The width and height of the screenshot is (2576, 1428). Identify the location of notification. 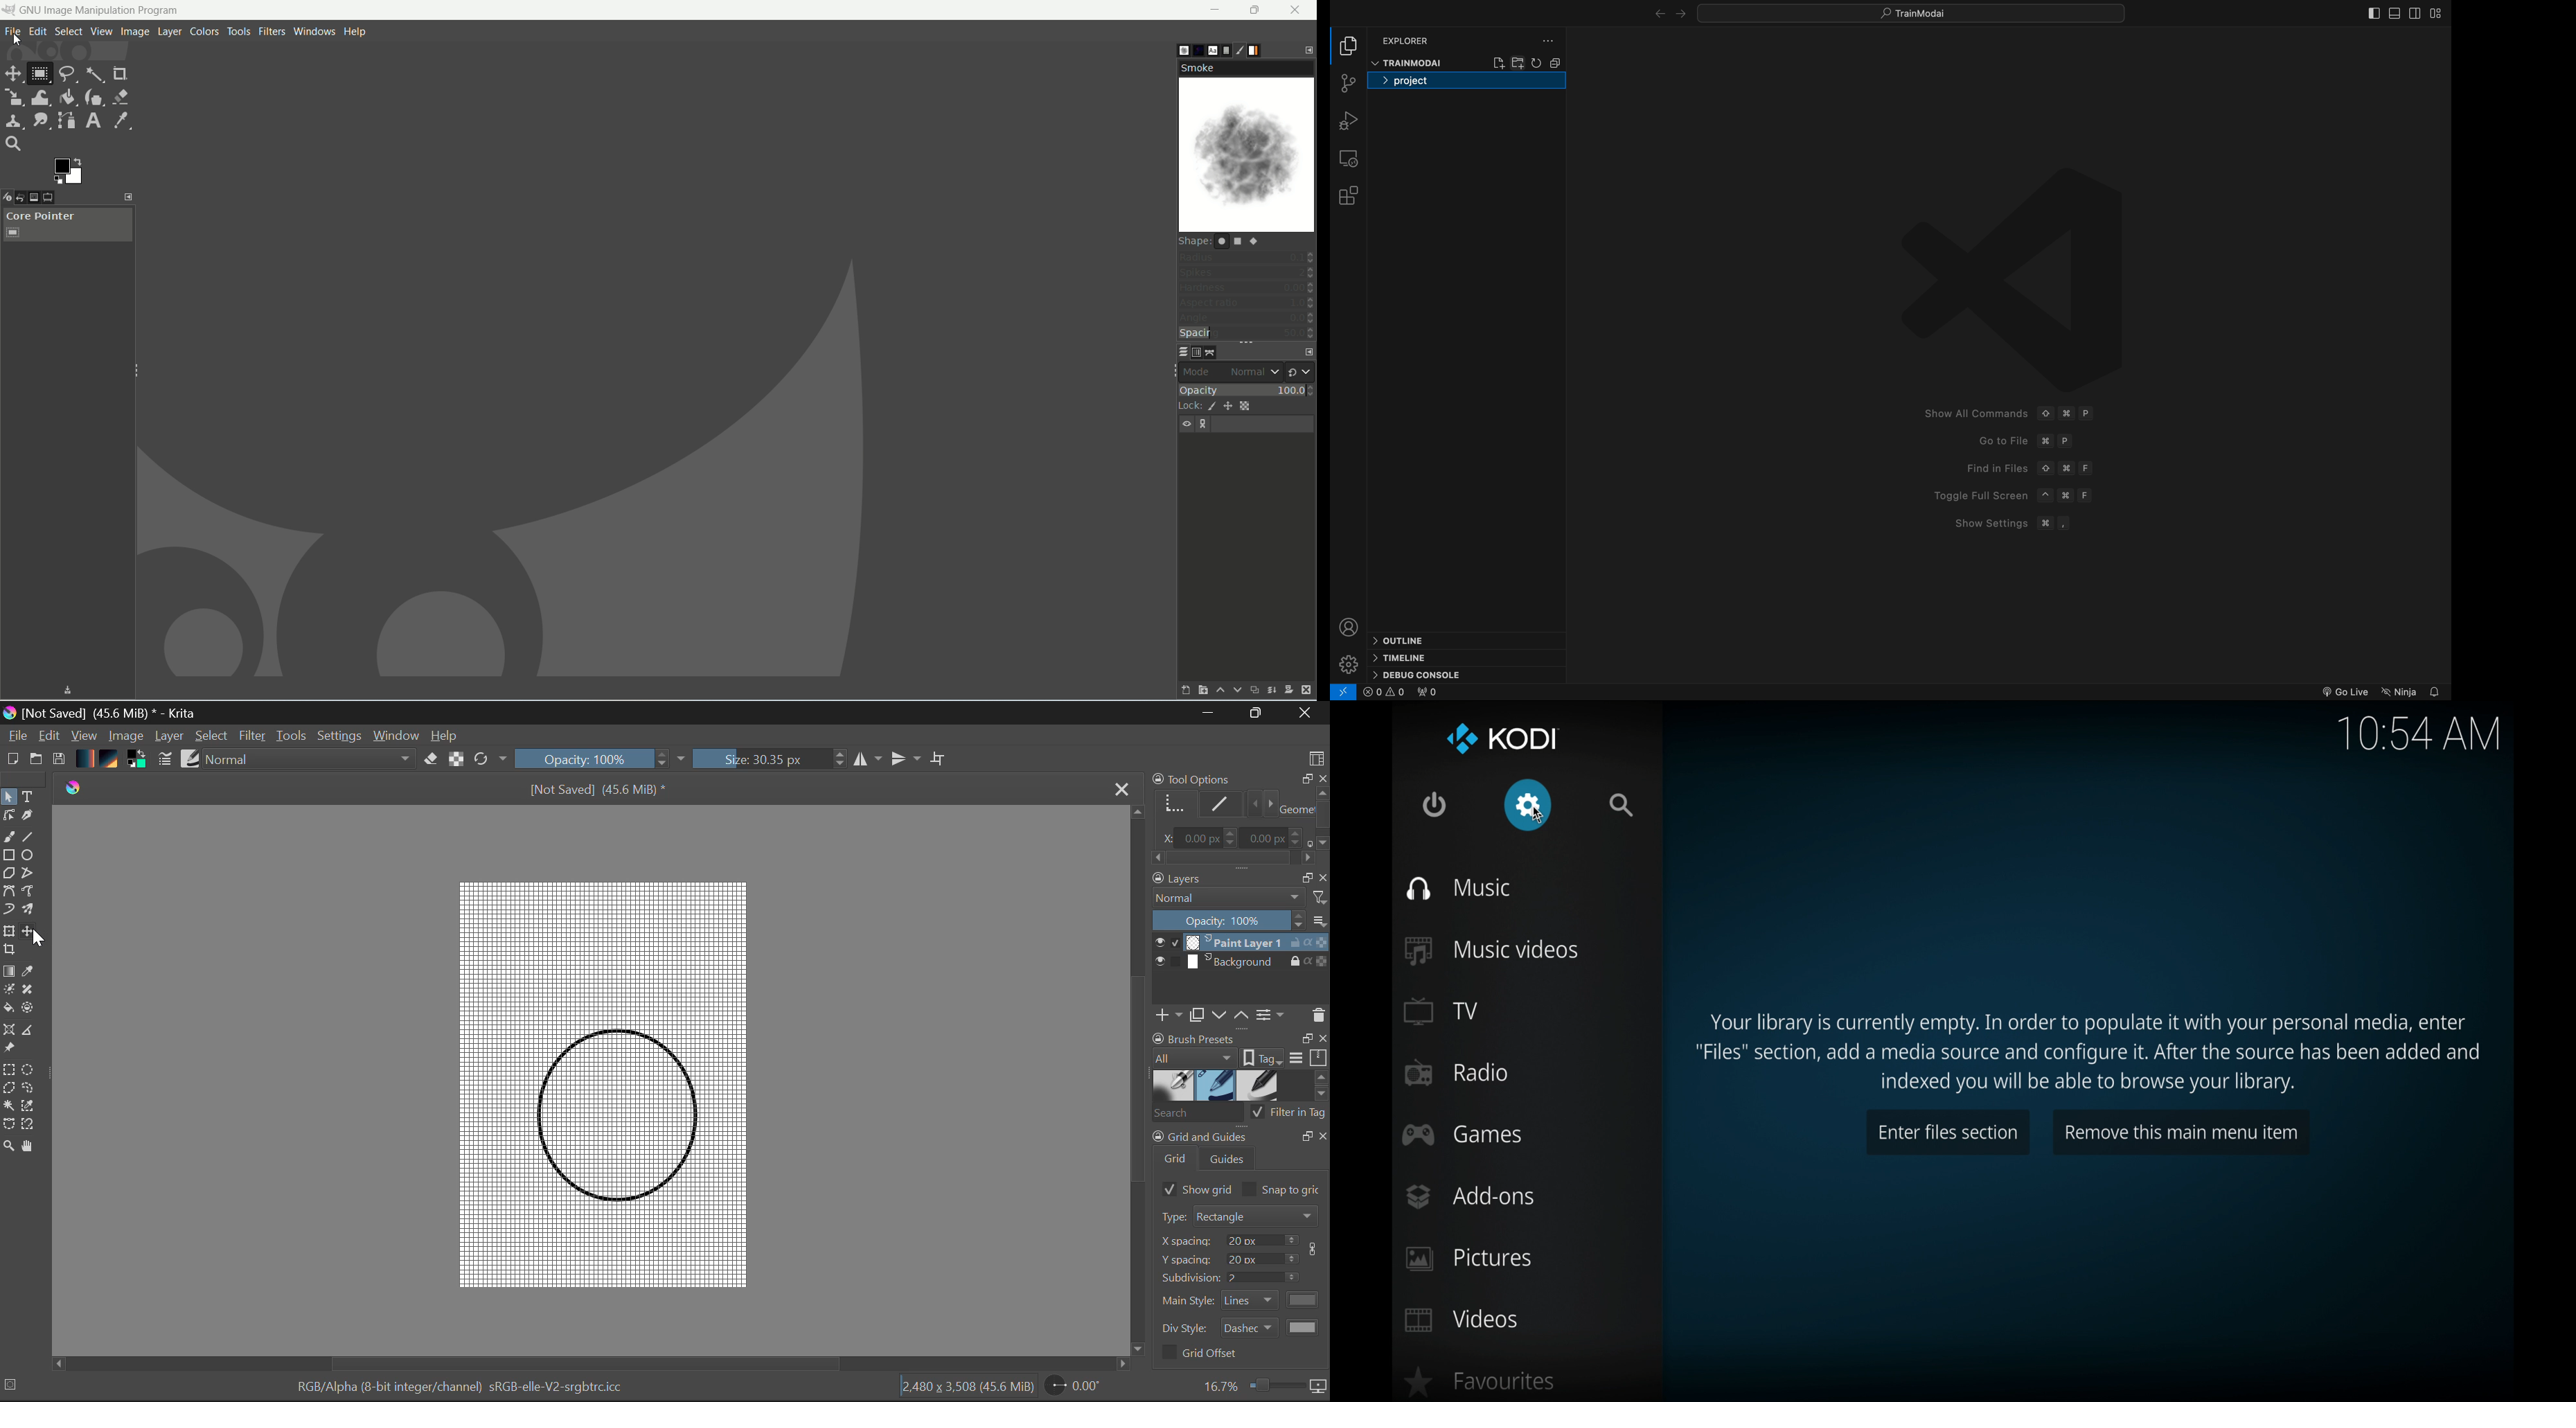
(2437, 690).